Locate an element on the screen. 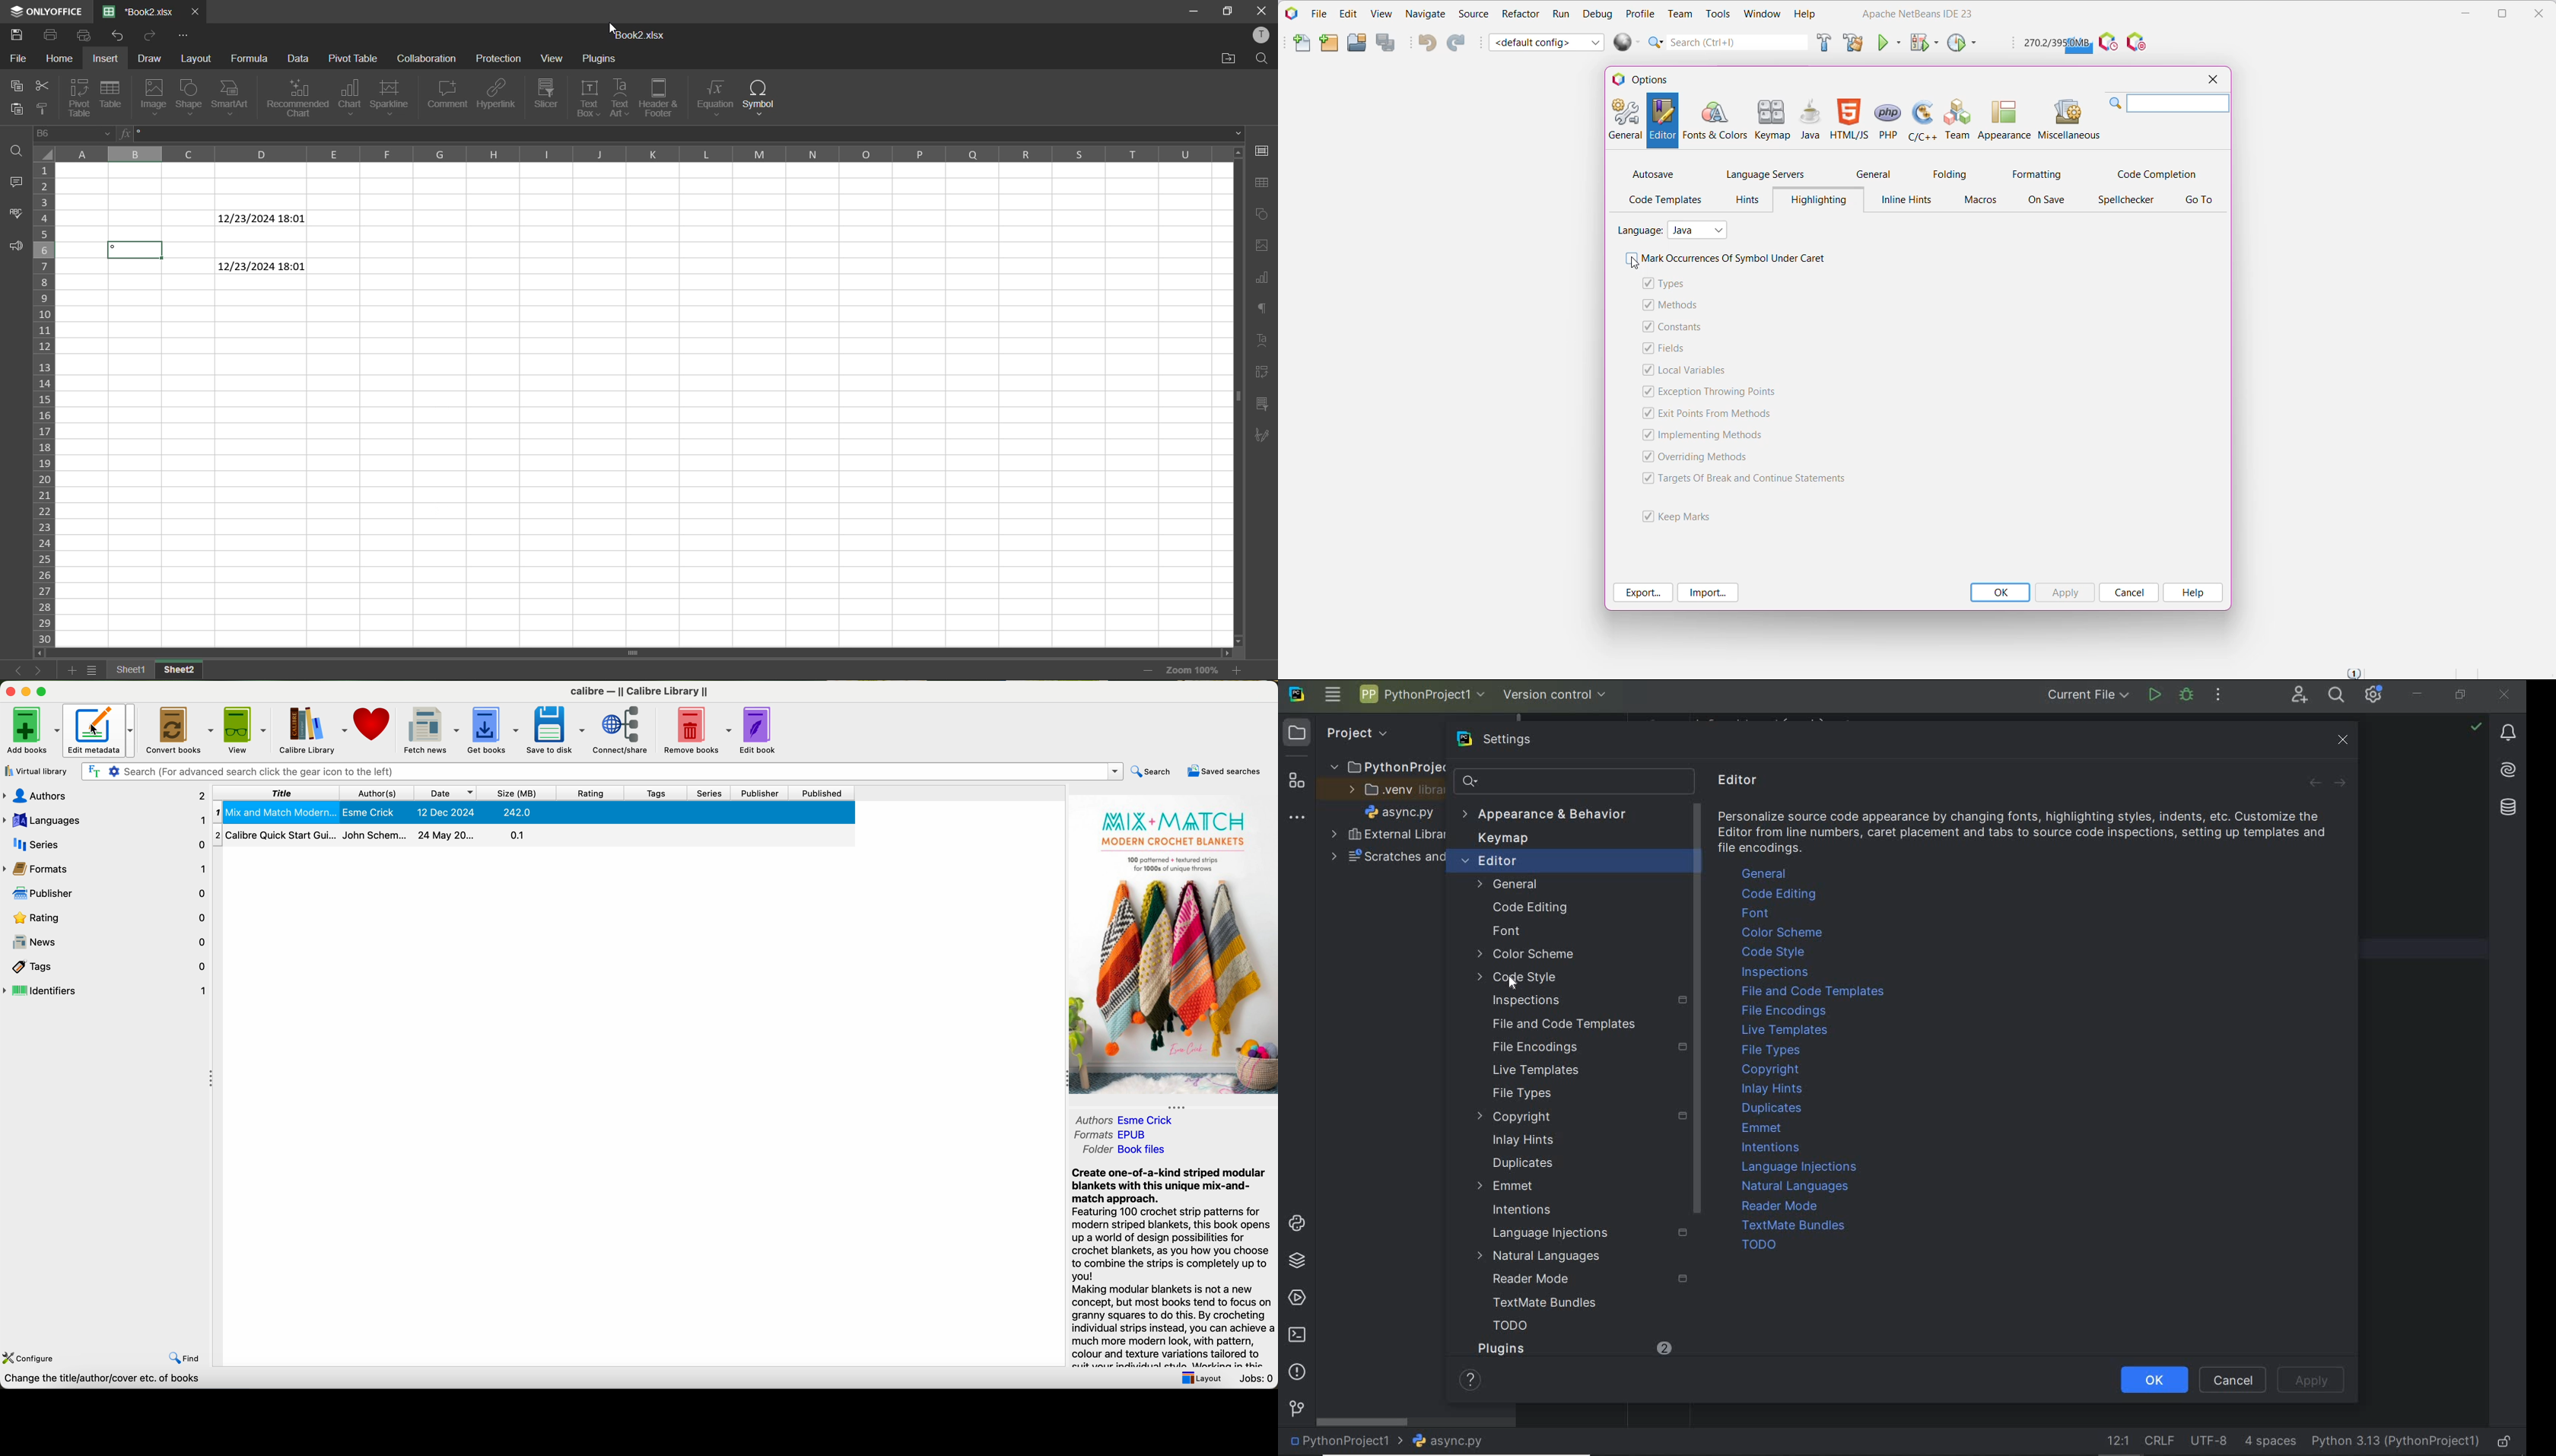 This screenshot has width=2576, height=1456. book cover preview is located at coordinates (1172, 946).